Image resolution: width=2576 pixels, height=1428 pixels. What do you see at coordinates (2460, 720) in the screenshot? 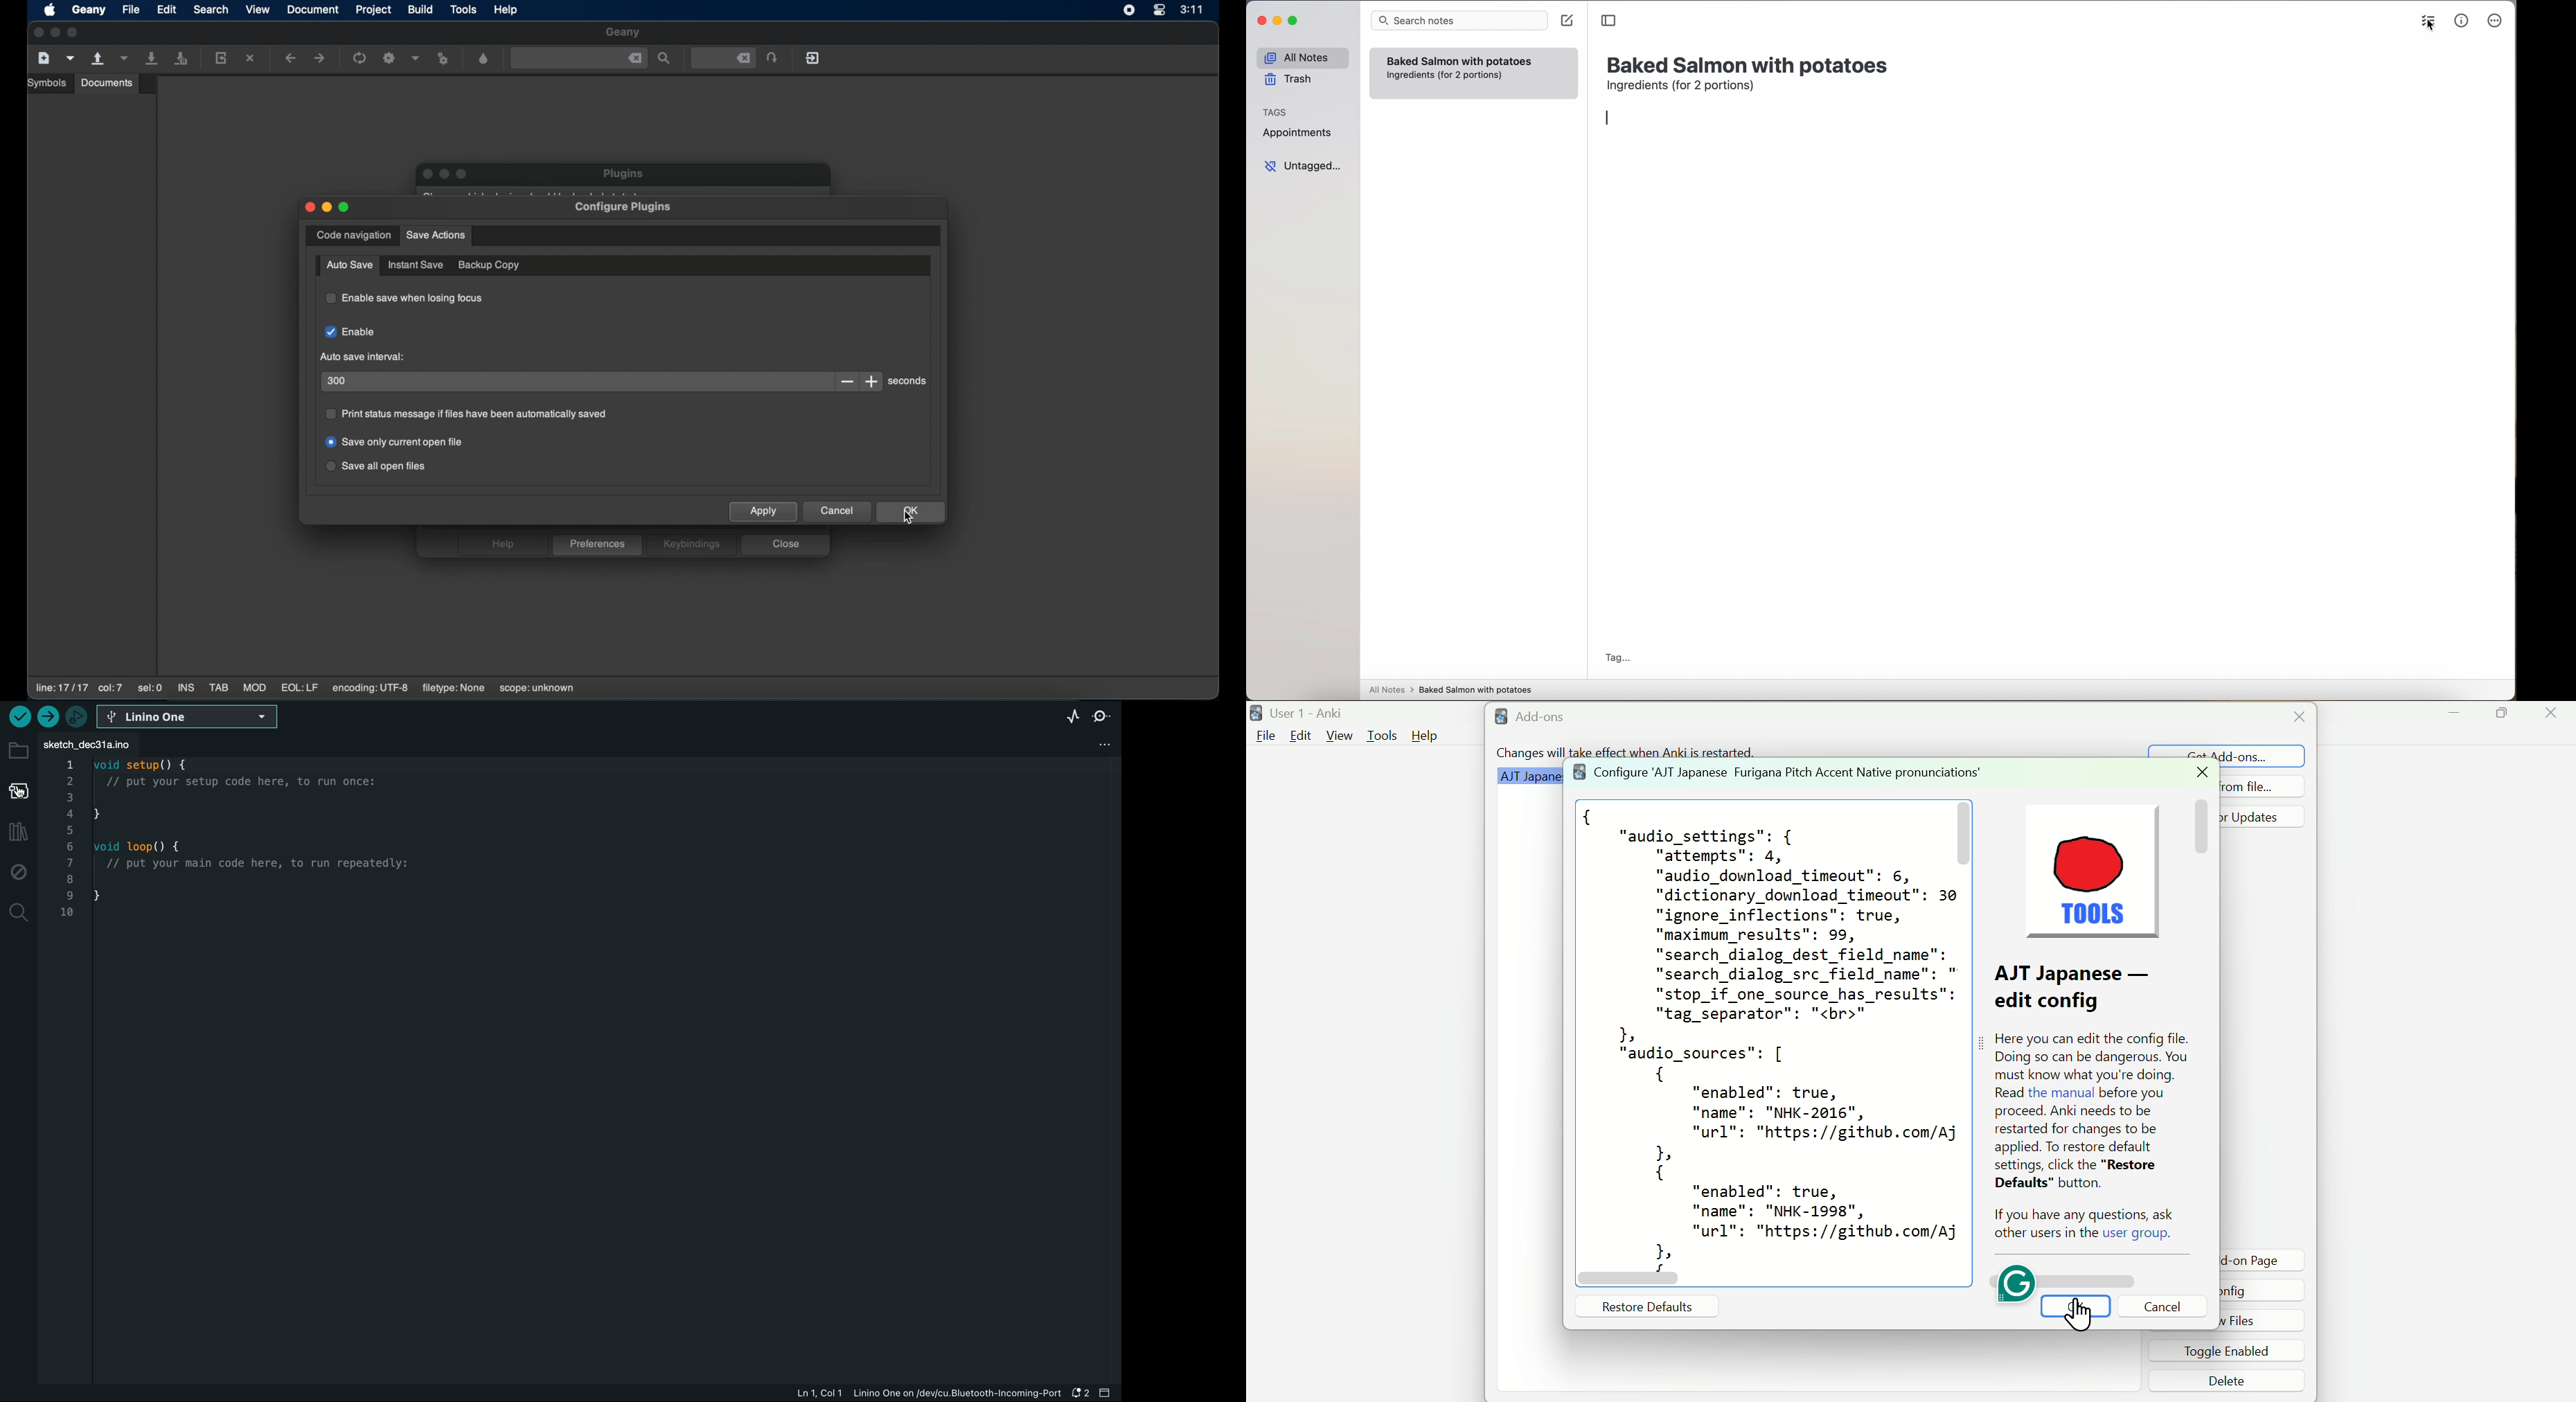
I see `Minimize` at bounding box center [2460, 720].